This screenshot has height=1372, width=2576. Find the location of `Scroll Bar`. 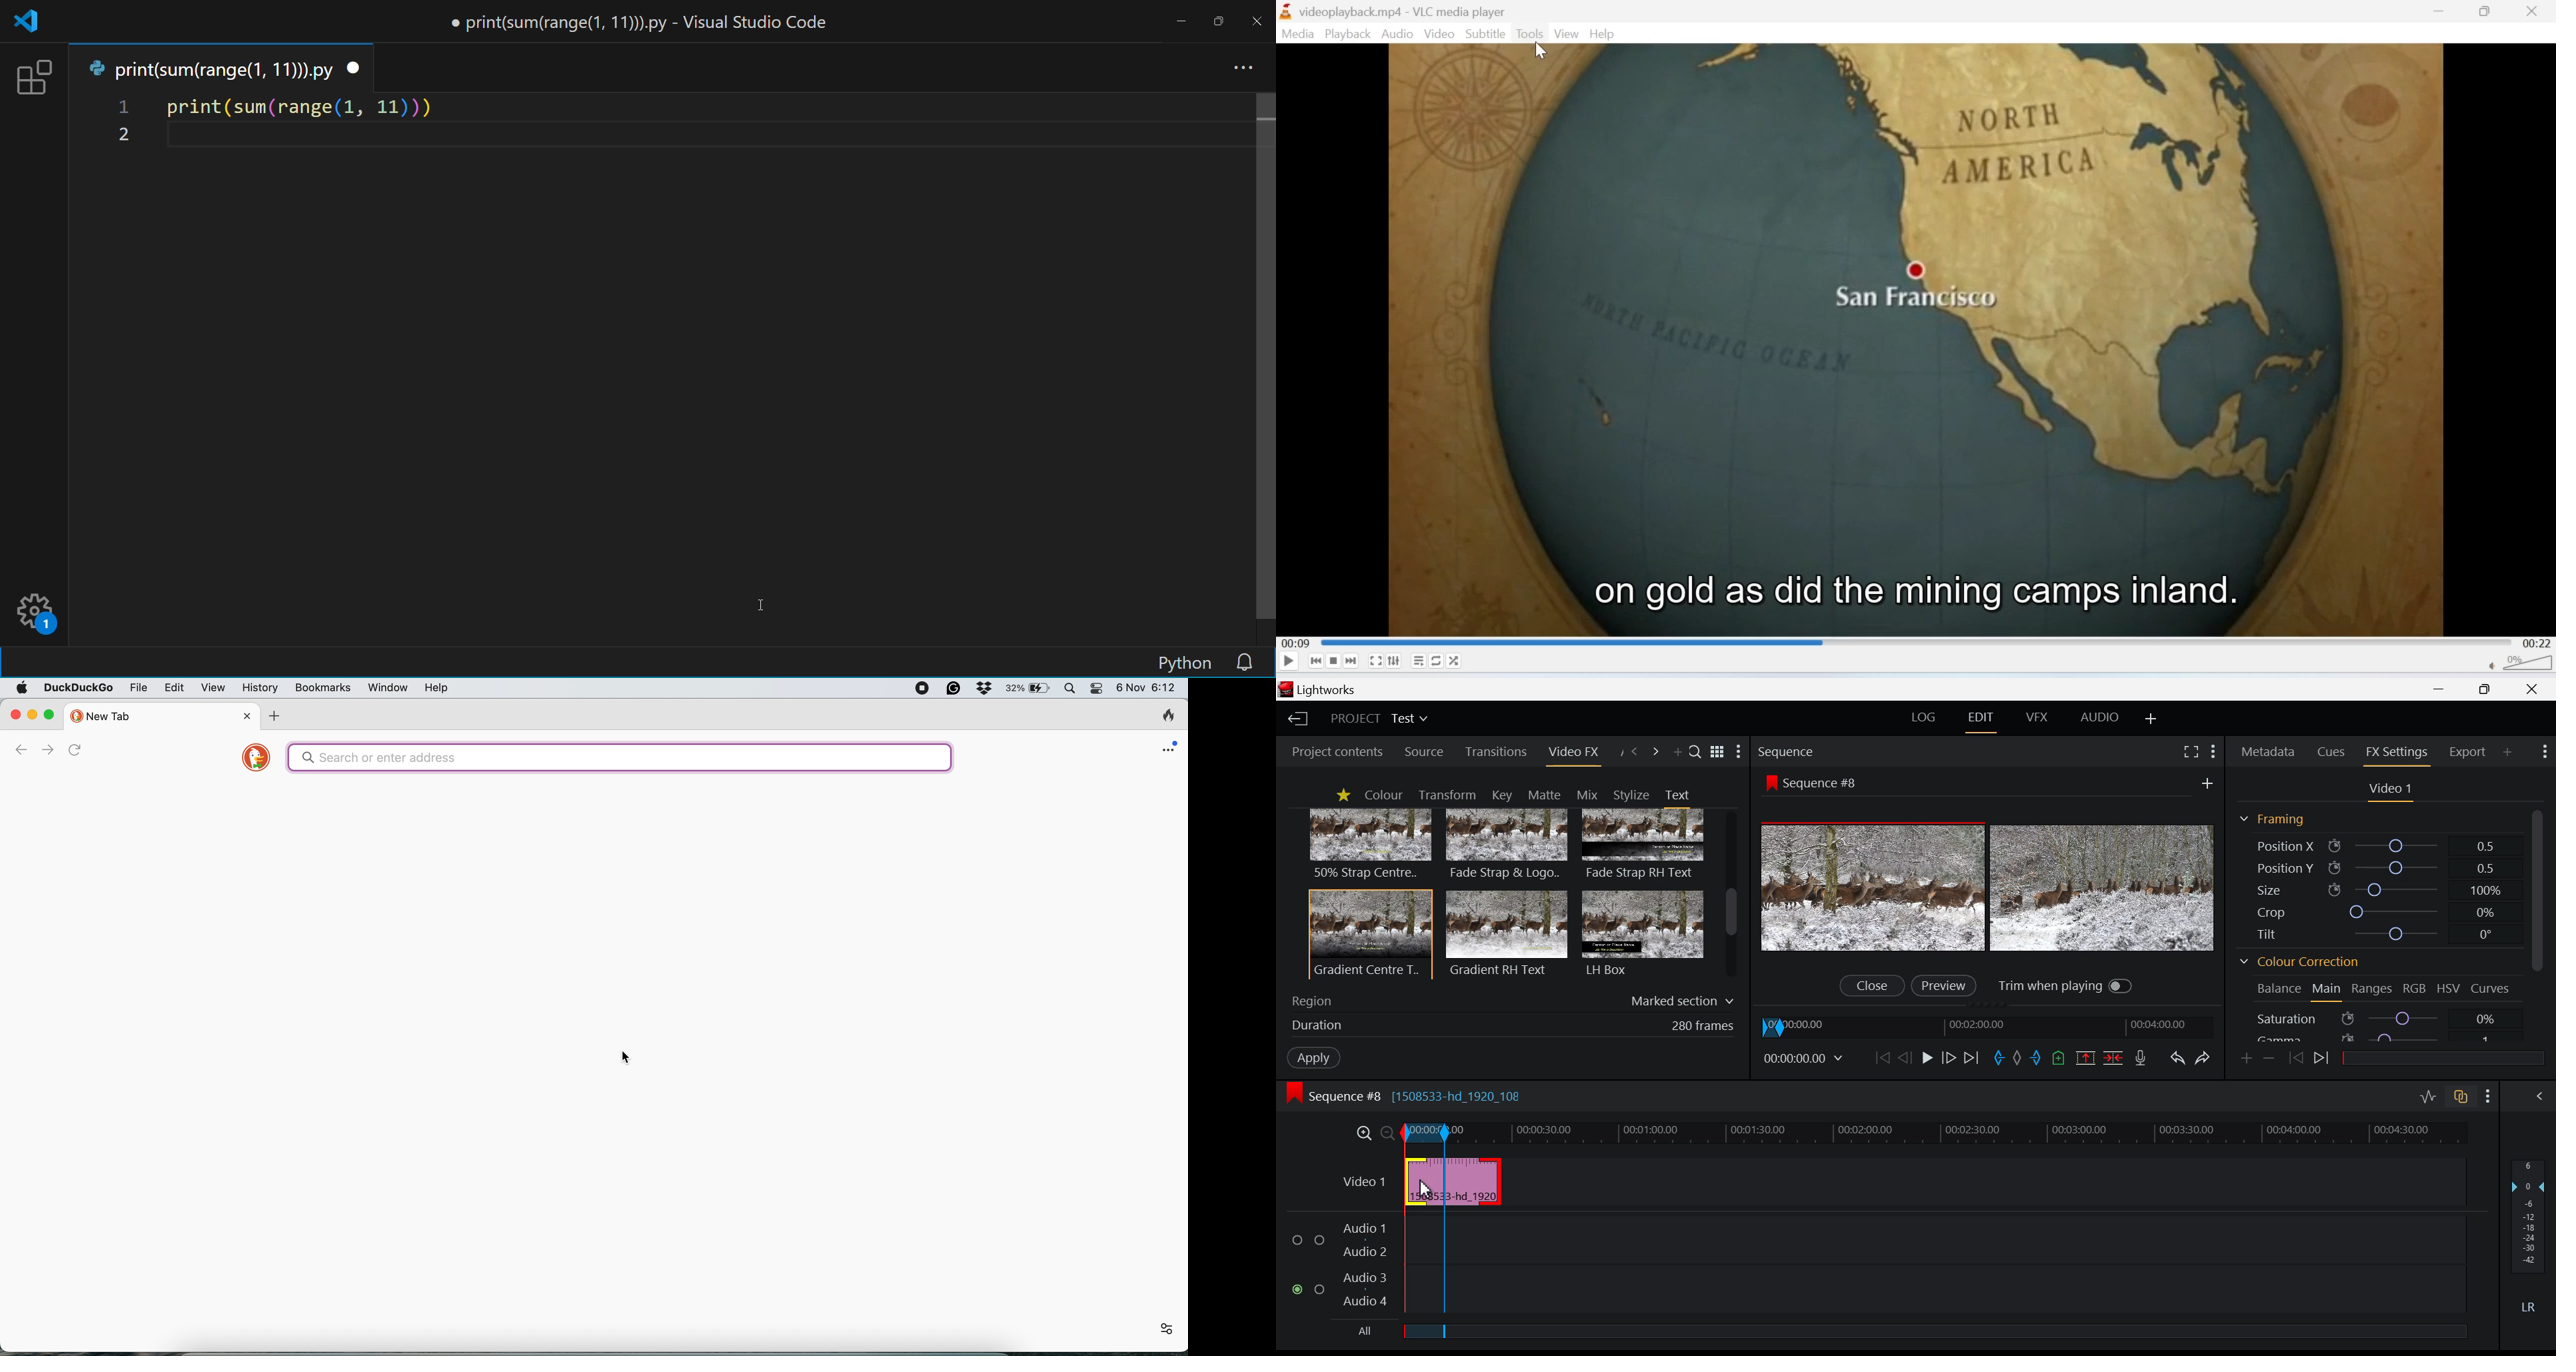

Scroll Bar is located at coordinates (2537, 922).